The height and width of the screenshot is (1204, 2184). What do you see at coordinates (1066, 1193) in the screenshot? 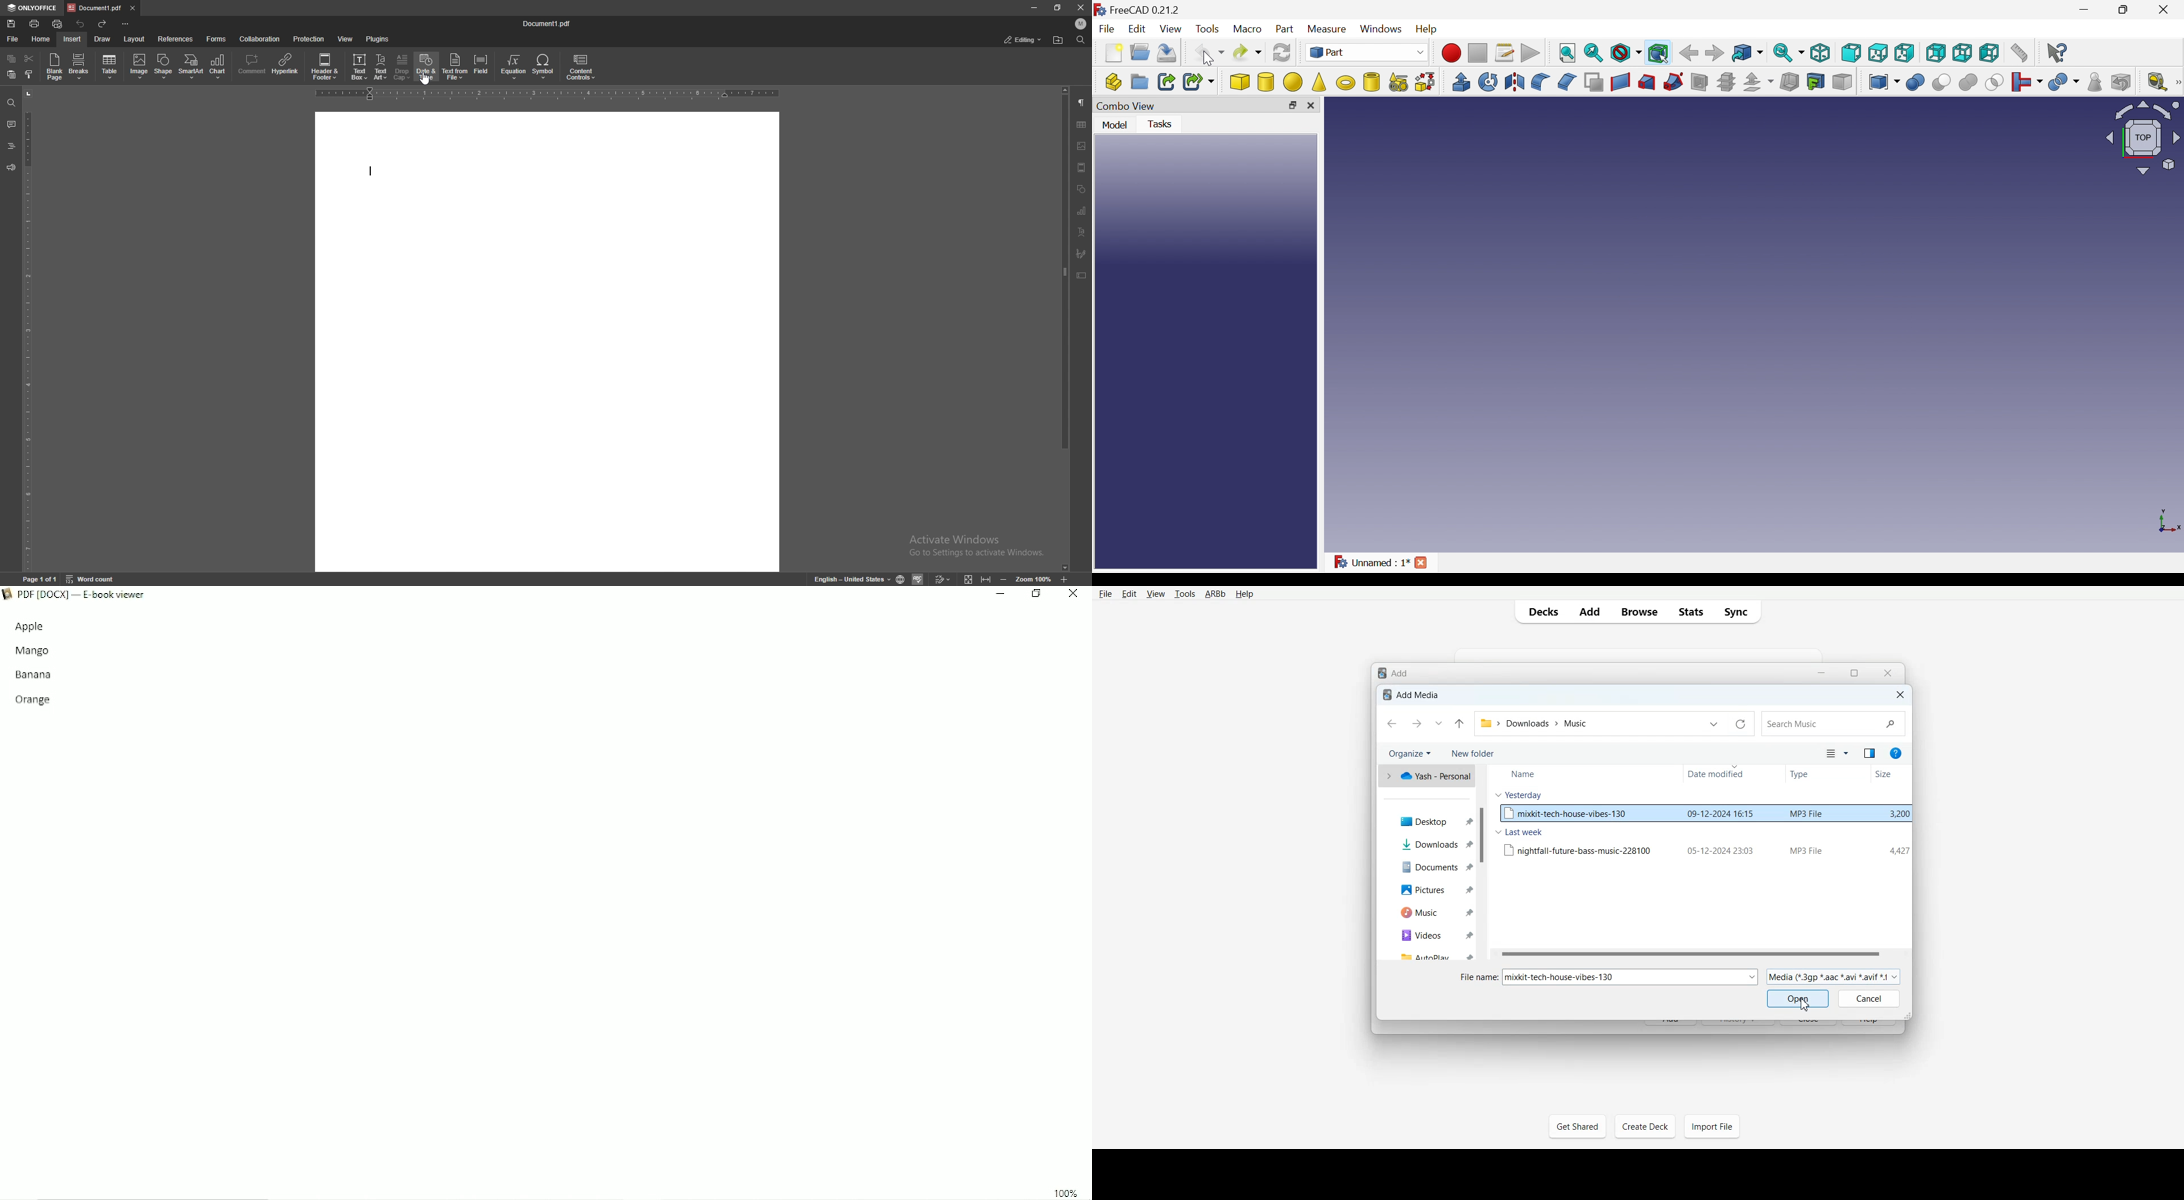
I see `100%` at bounding box center [1066, 1193].